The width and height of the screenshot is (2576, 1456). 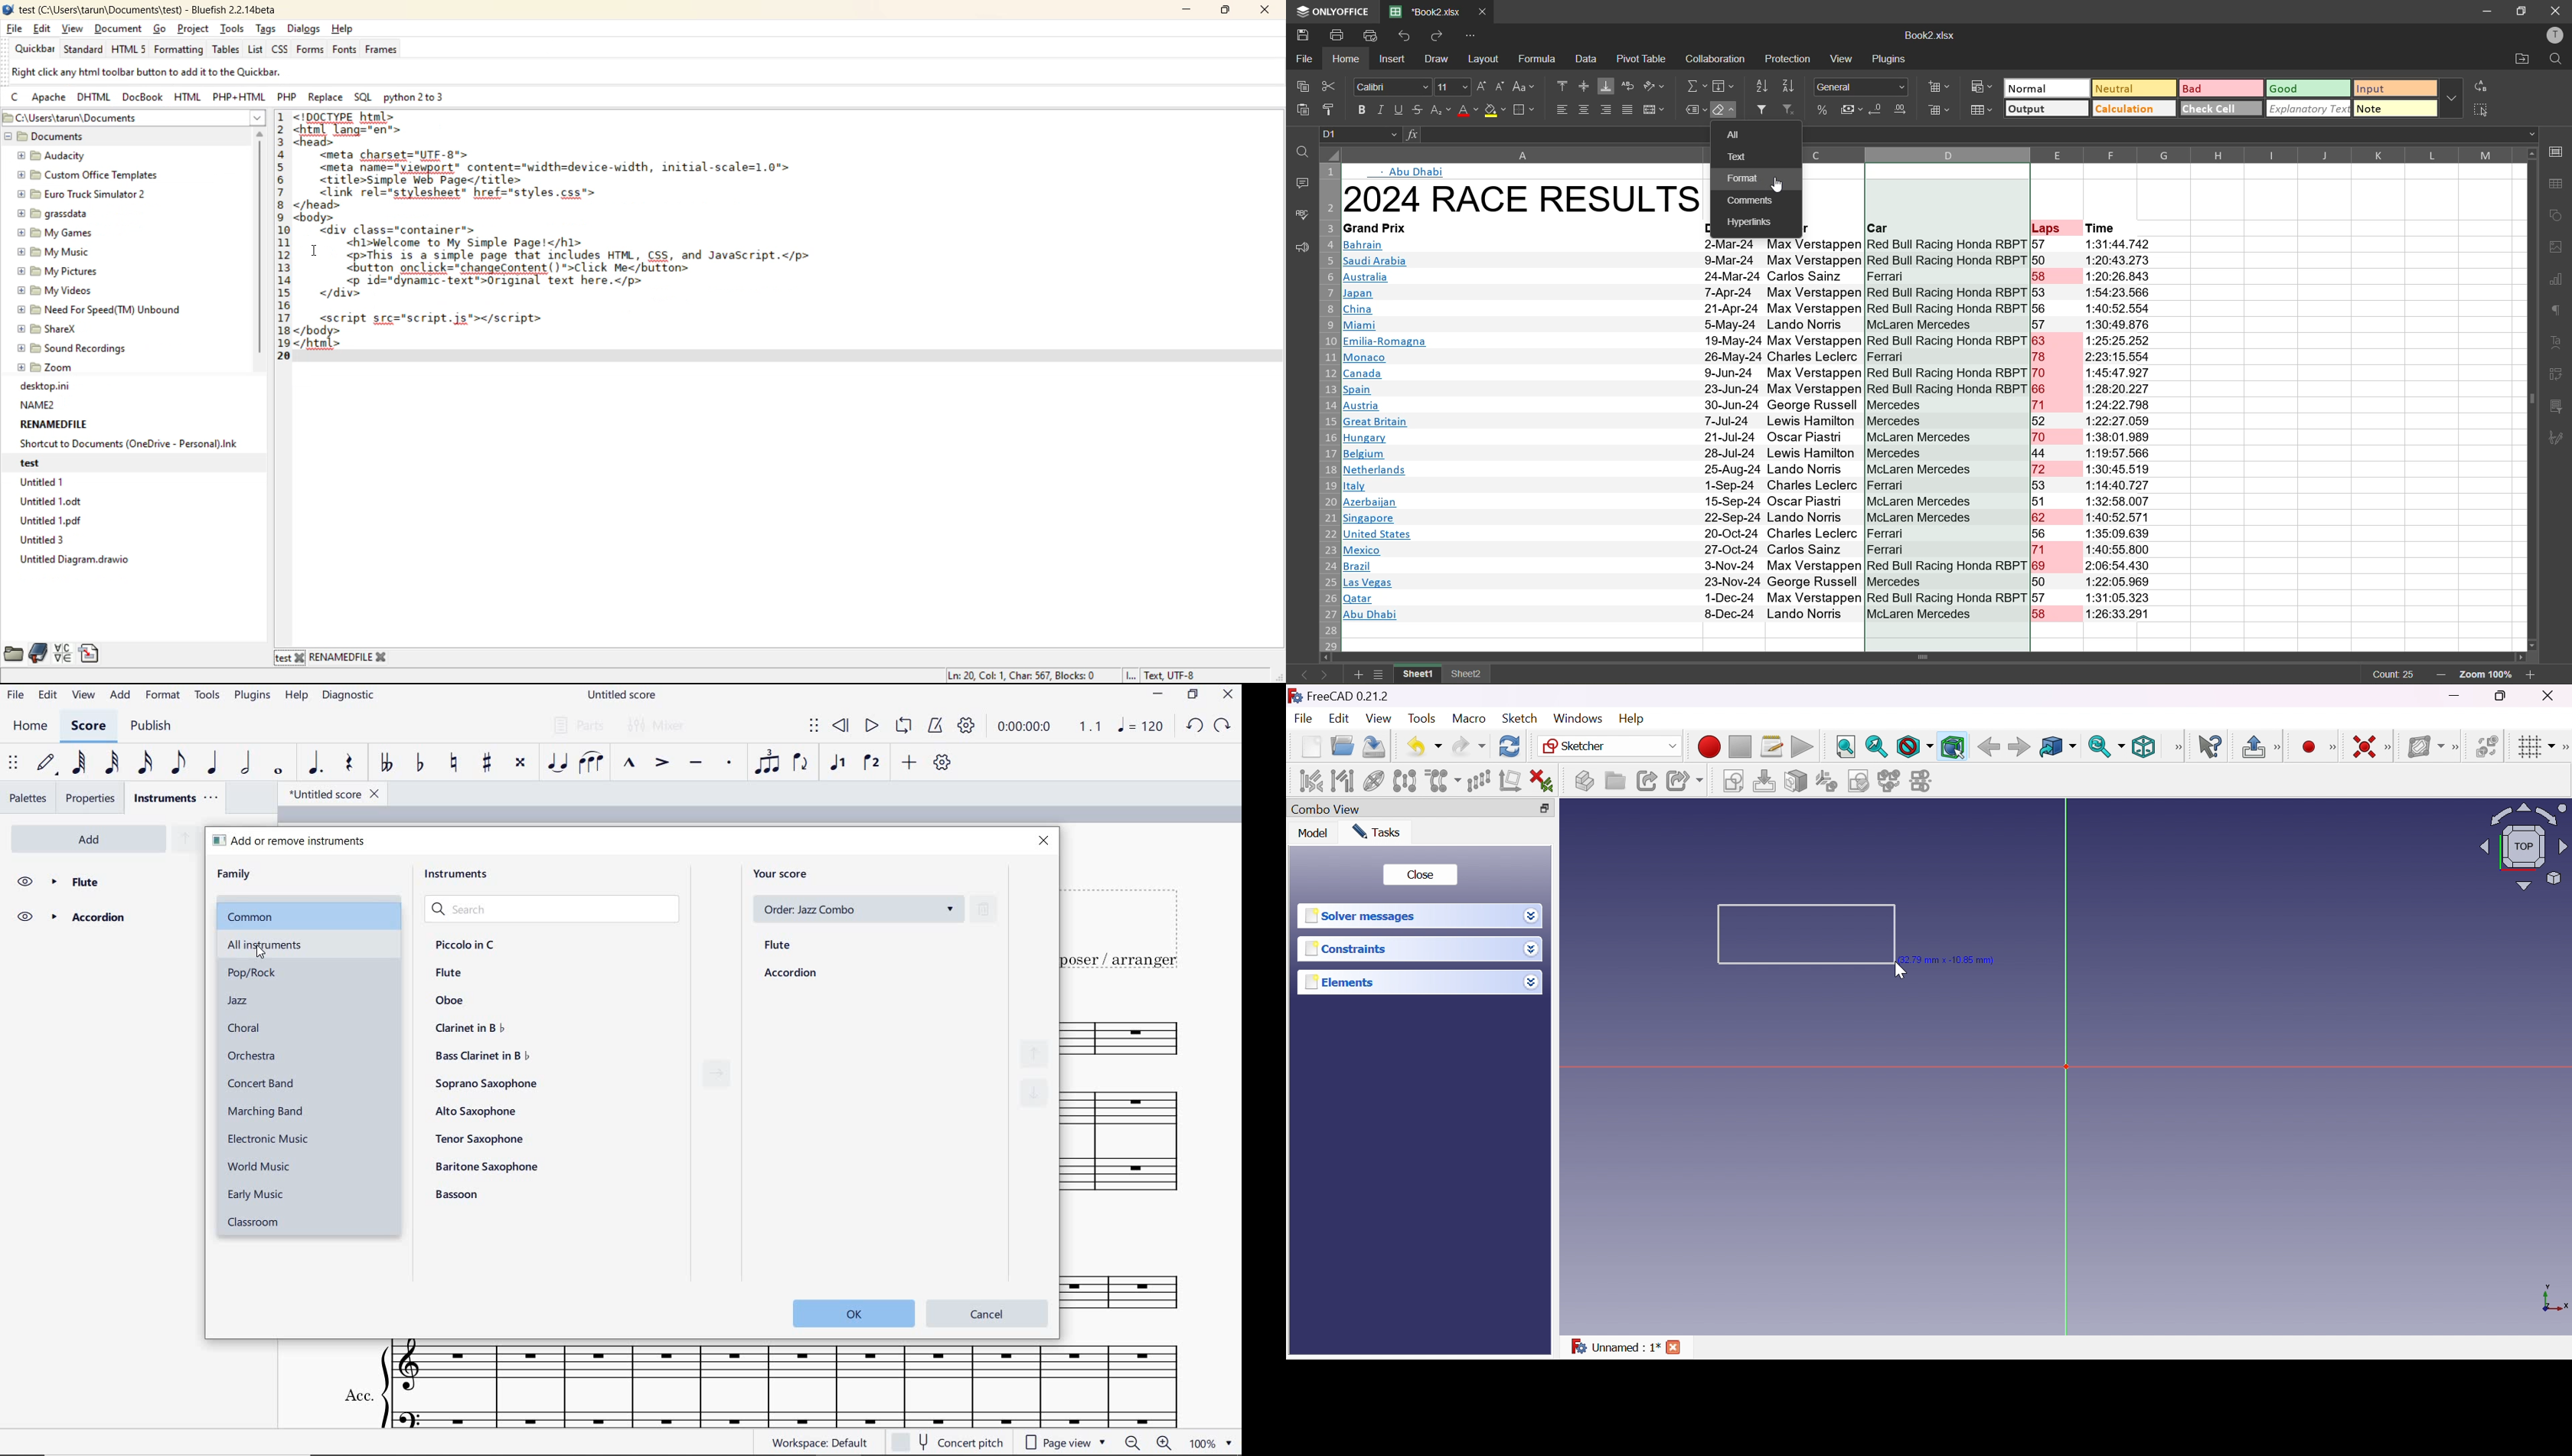 What do you see at coordinates (1360, 136) in the screenshot?
I see `D1` at bounding box center [1360, 136].